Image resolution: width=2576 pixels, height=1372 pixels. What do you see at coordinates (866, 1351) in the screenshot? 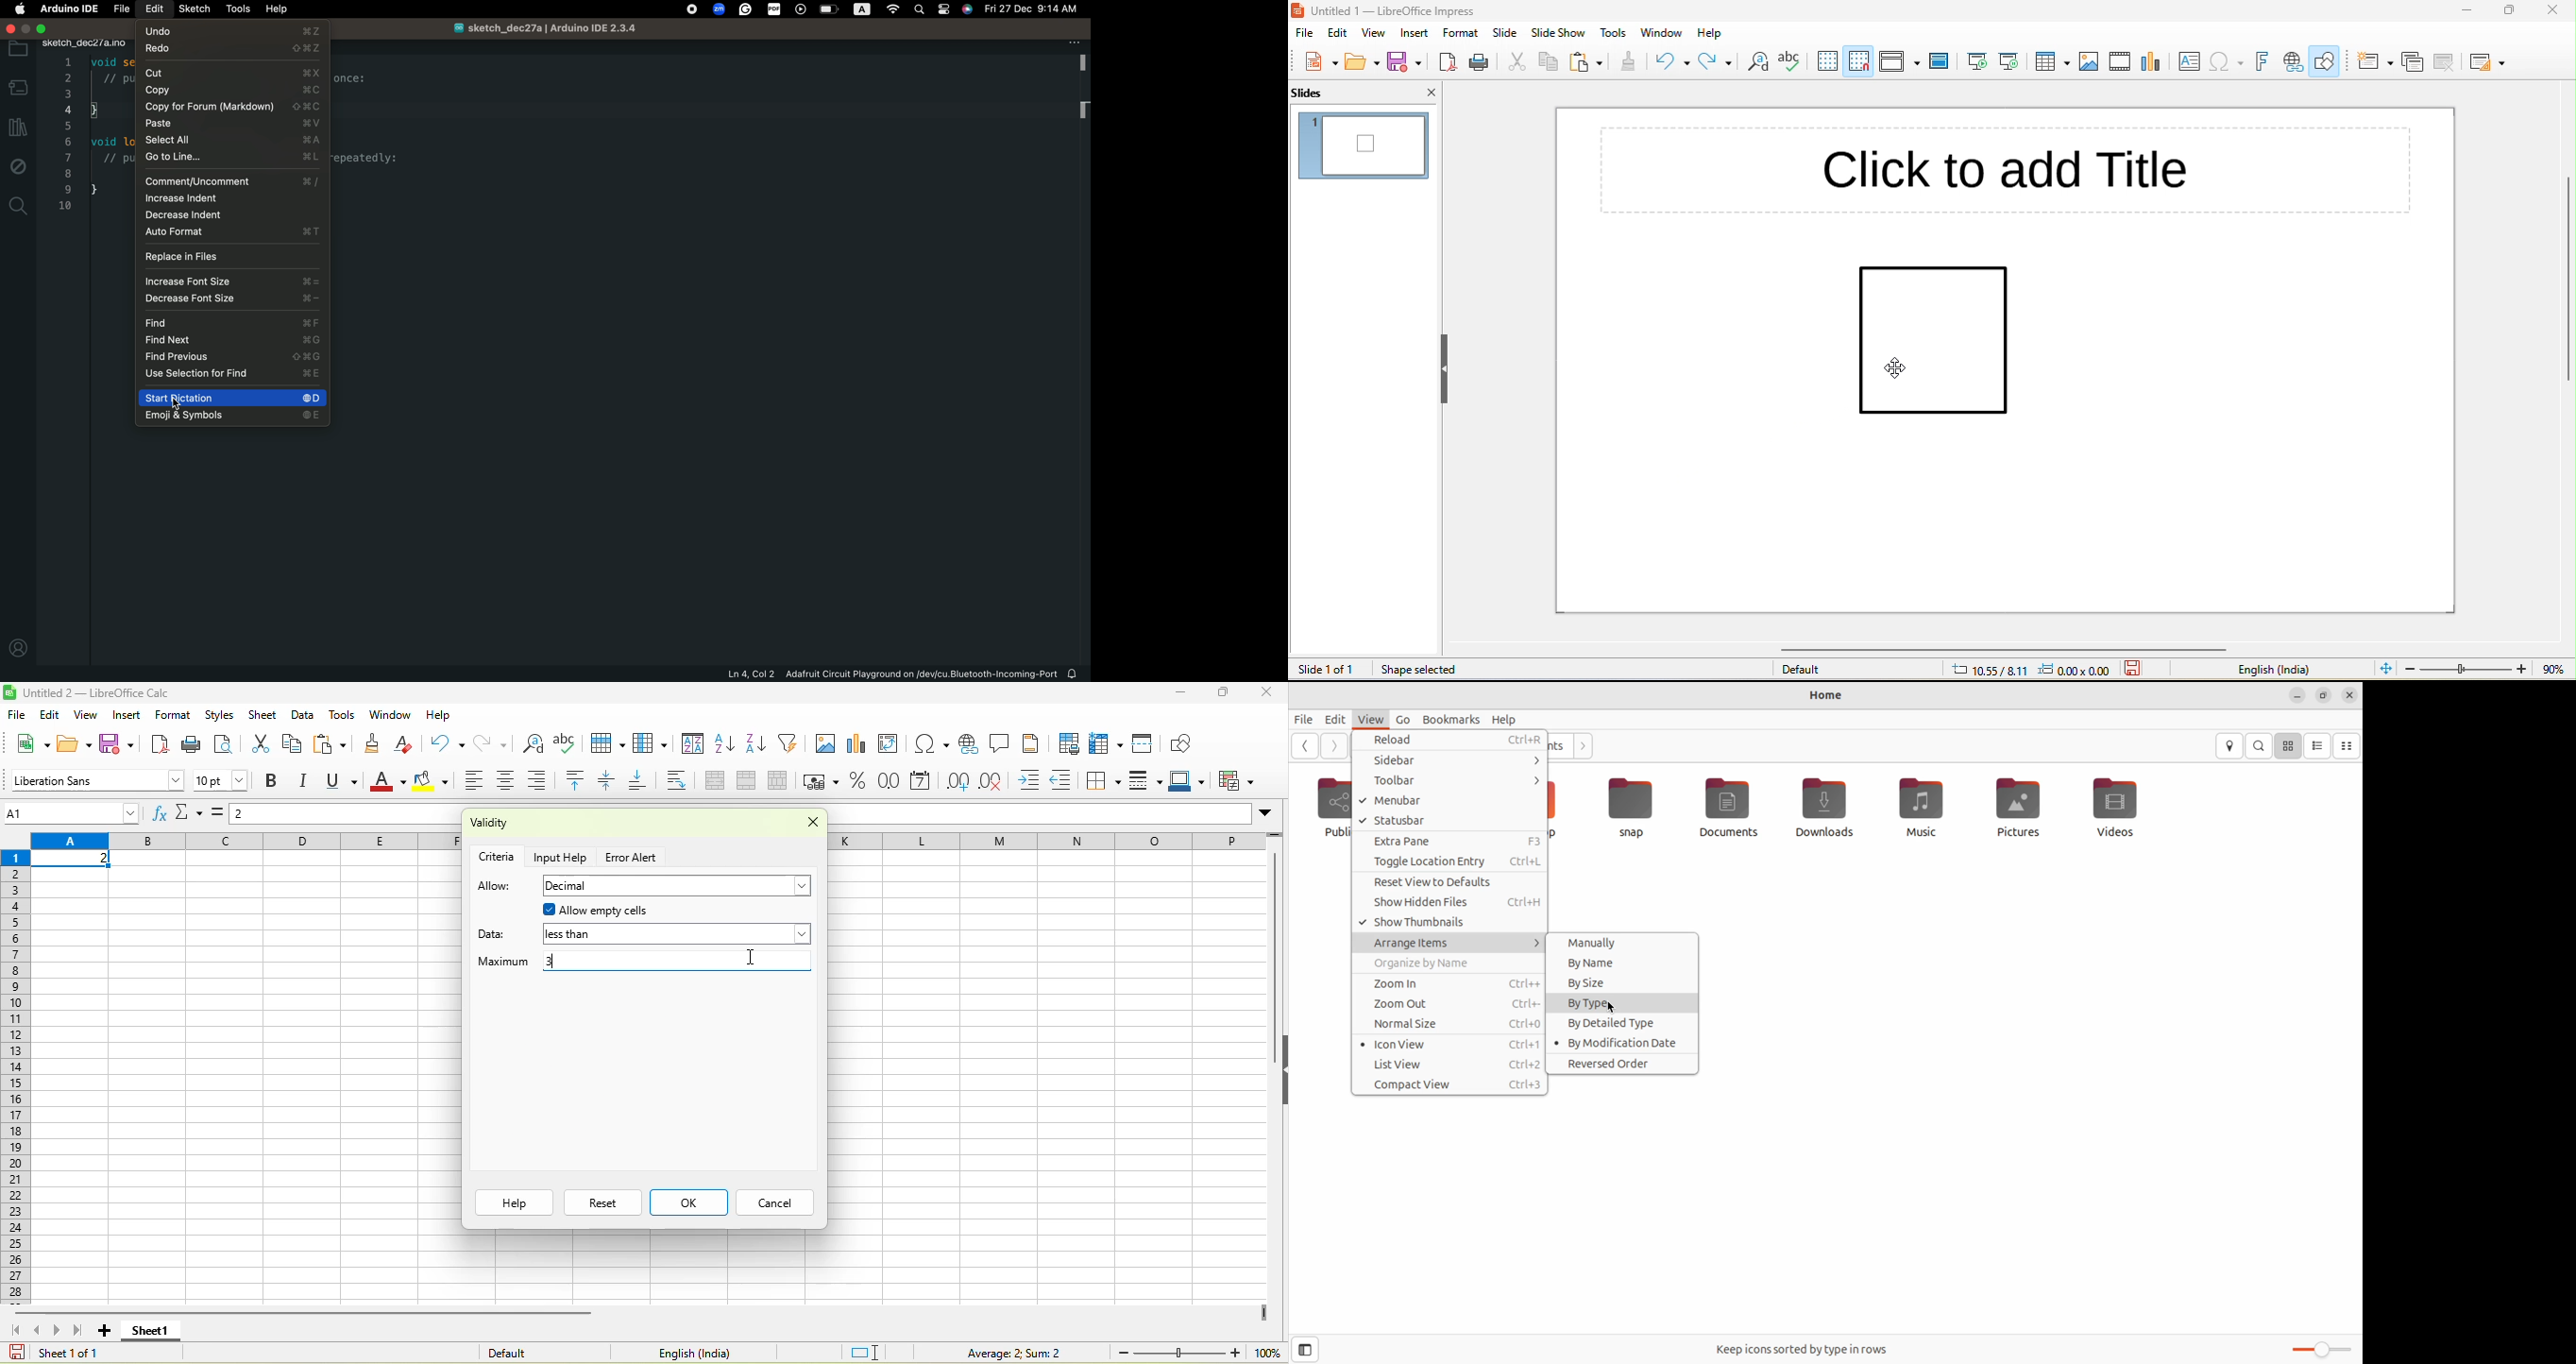
I see `standard selection` at bounding box center [866, 1351].